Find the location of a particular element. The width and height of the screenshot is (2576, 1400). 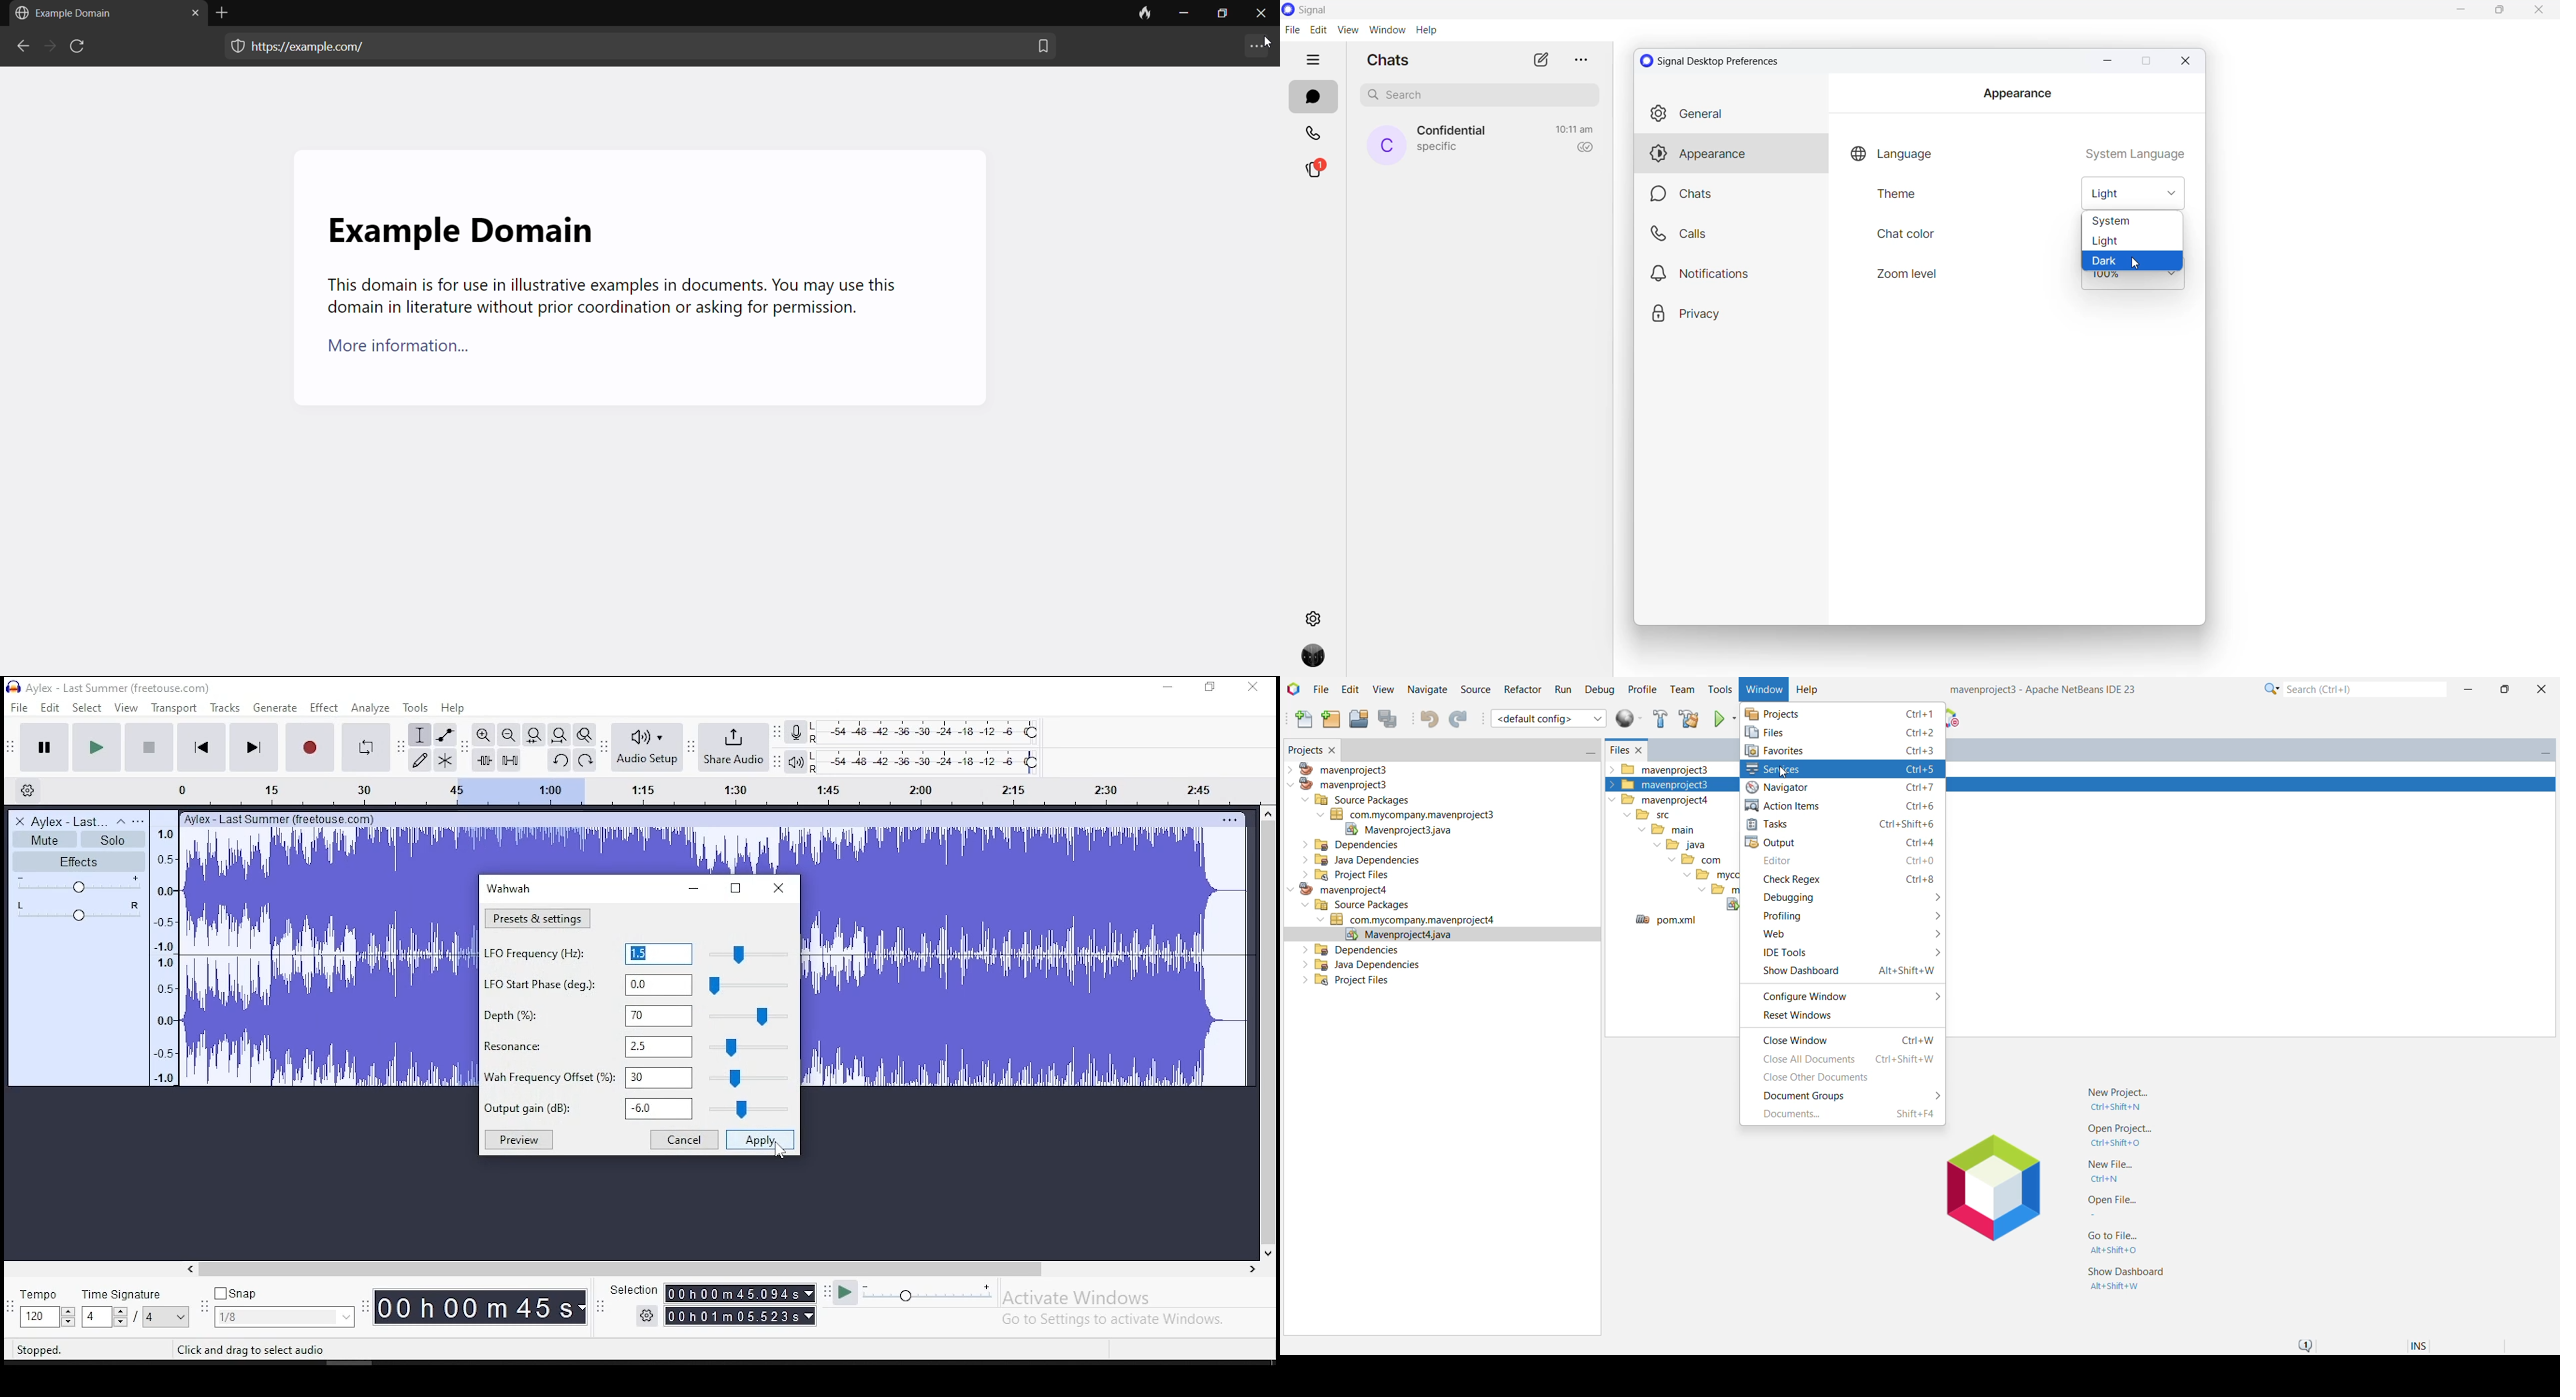

desktop preferences heading is located at coordinates (1713, 61).